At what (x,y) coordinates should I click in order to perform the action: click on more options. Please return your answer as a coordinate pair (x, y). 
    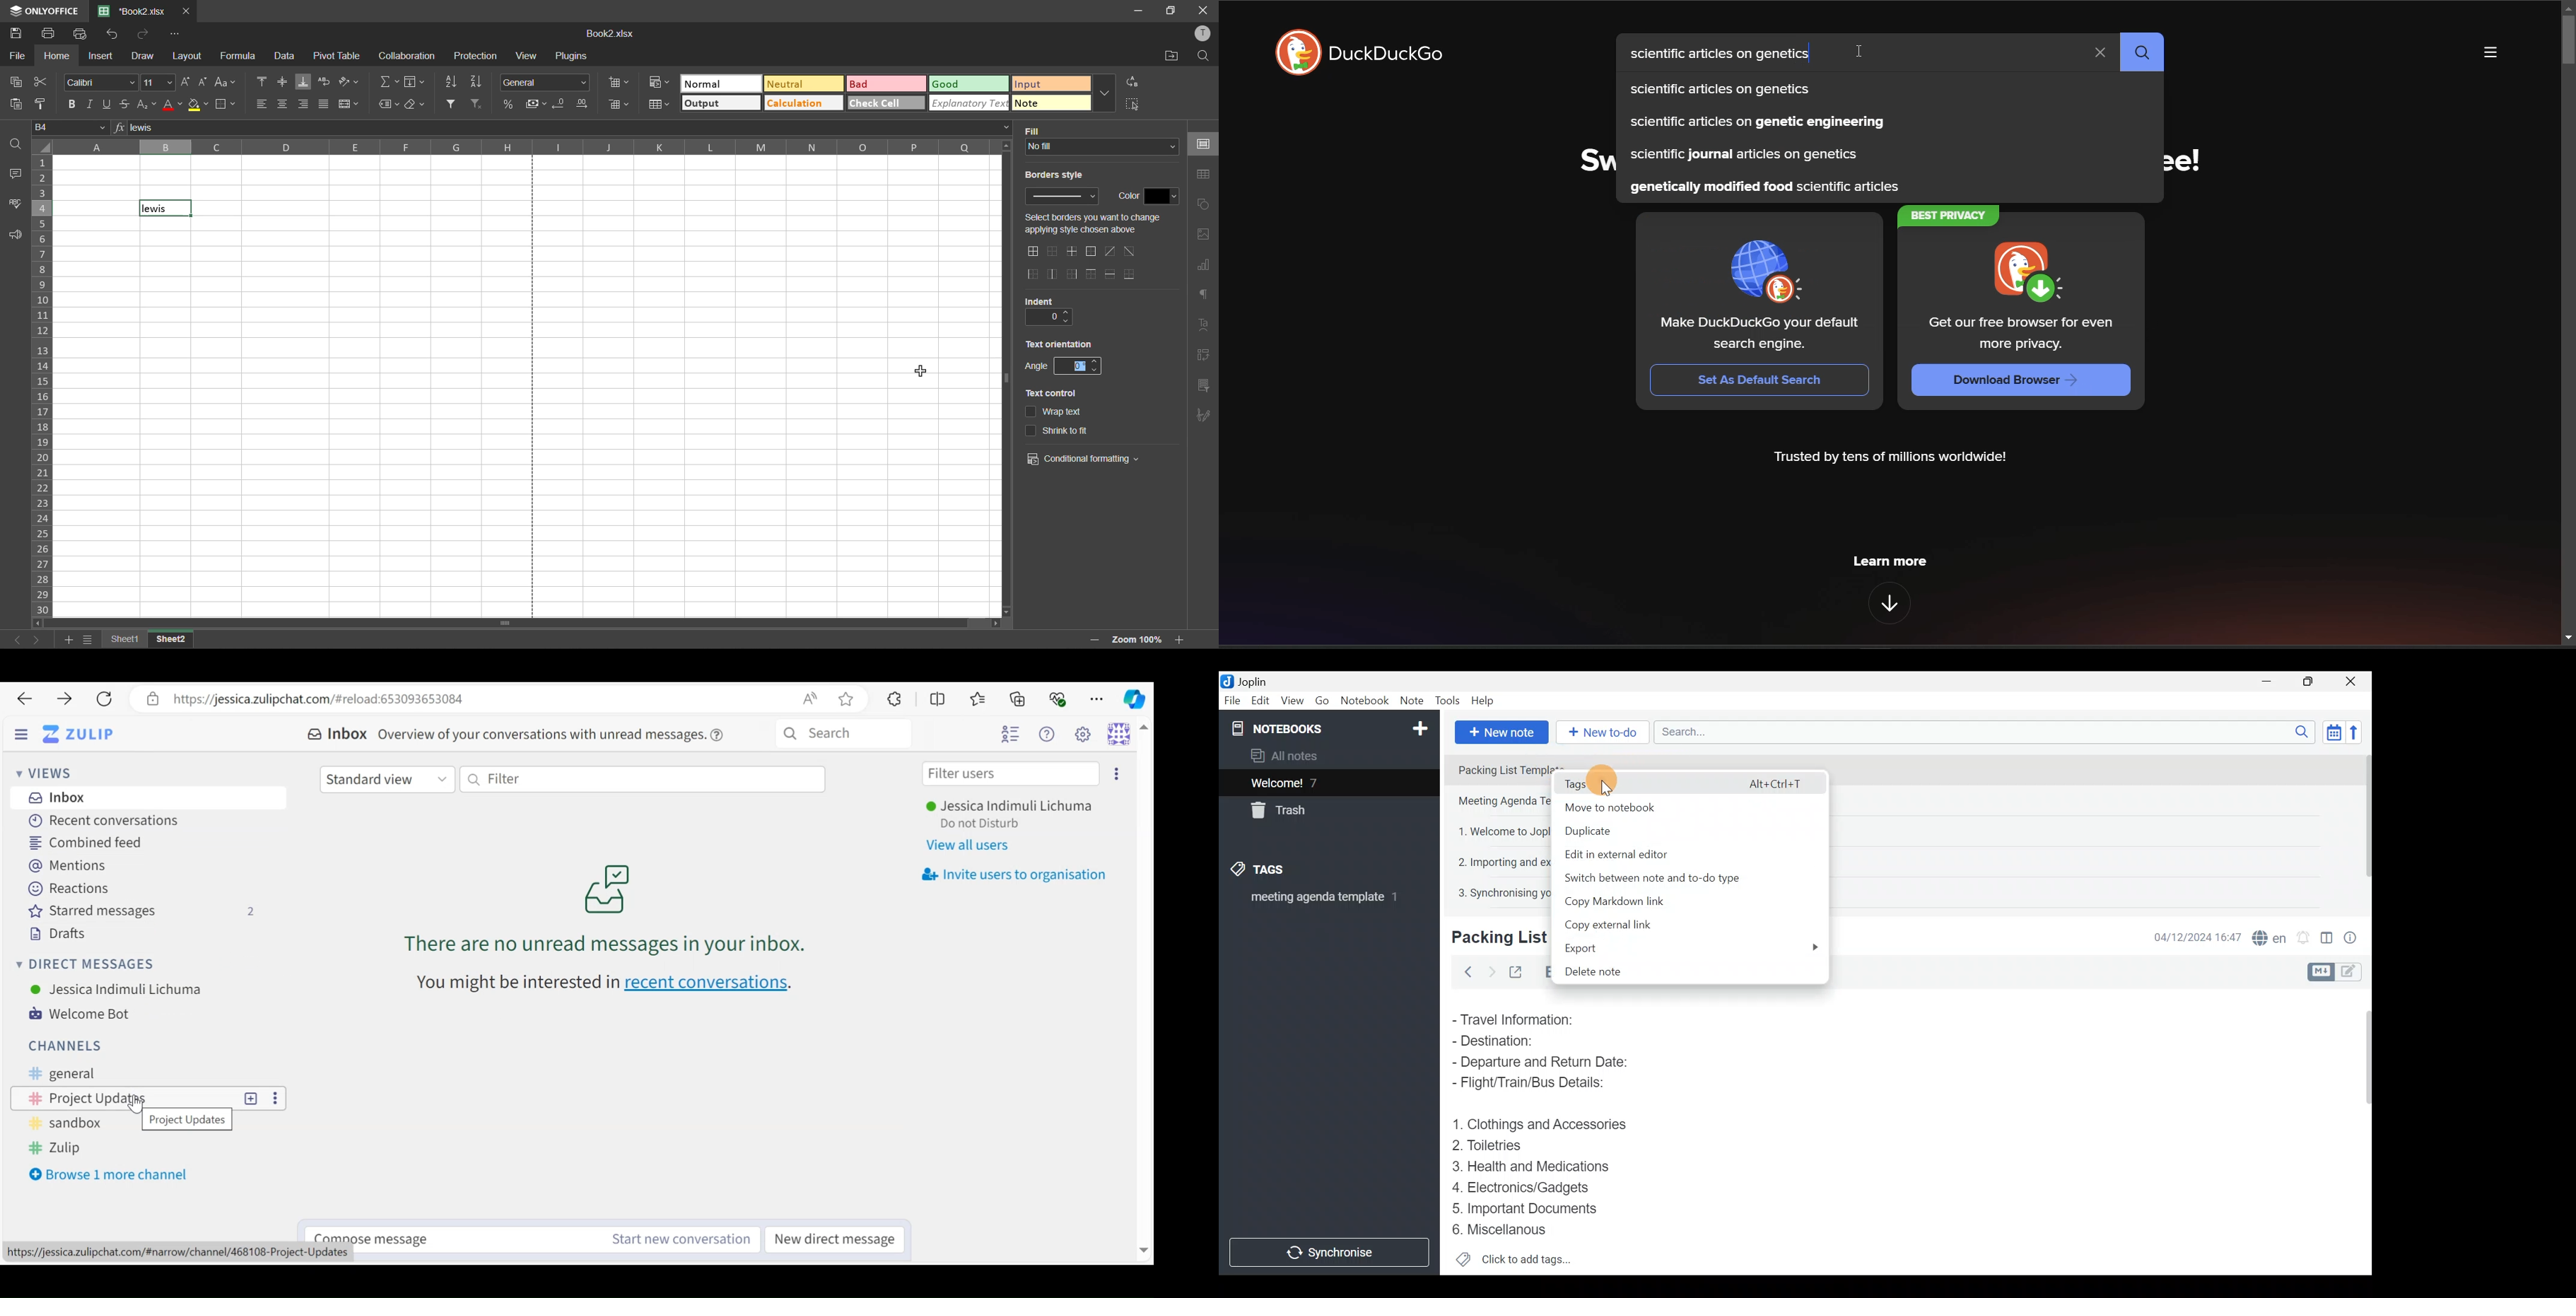
    Looking at the image, I should click on (1104, 92).